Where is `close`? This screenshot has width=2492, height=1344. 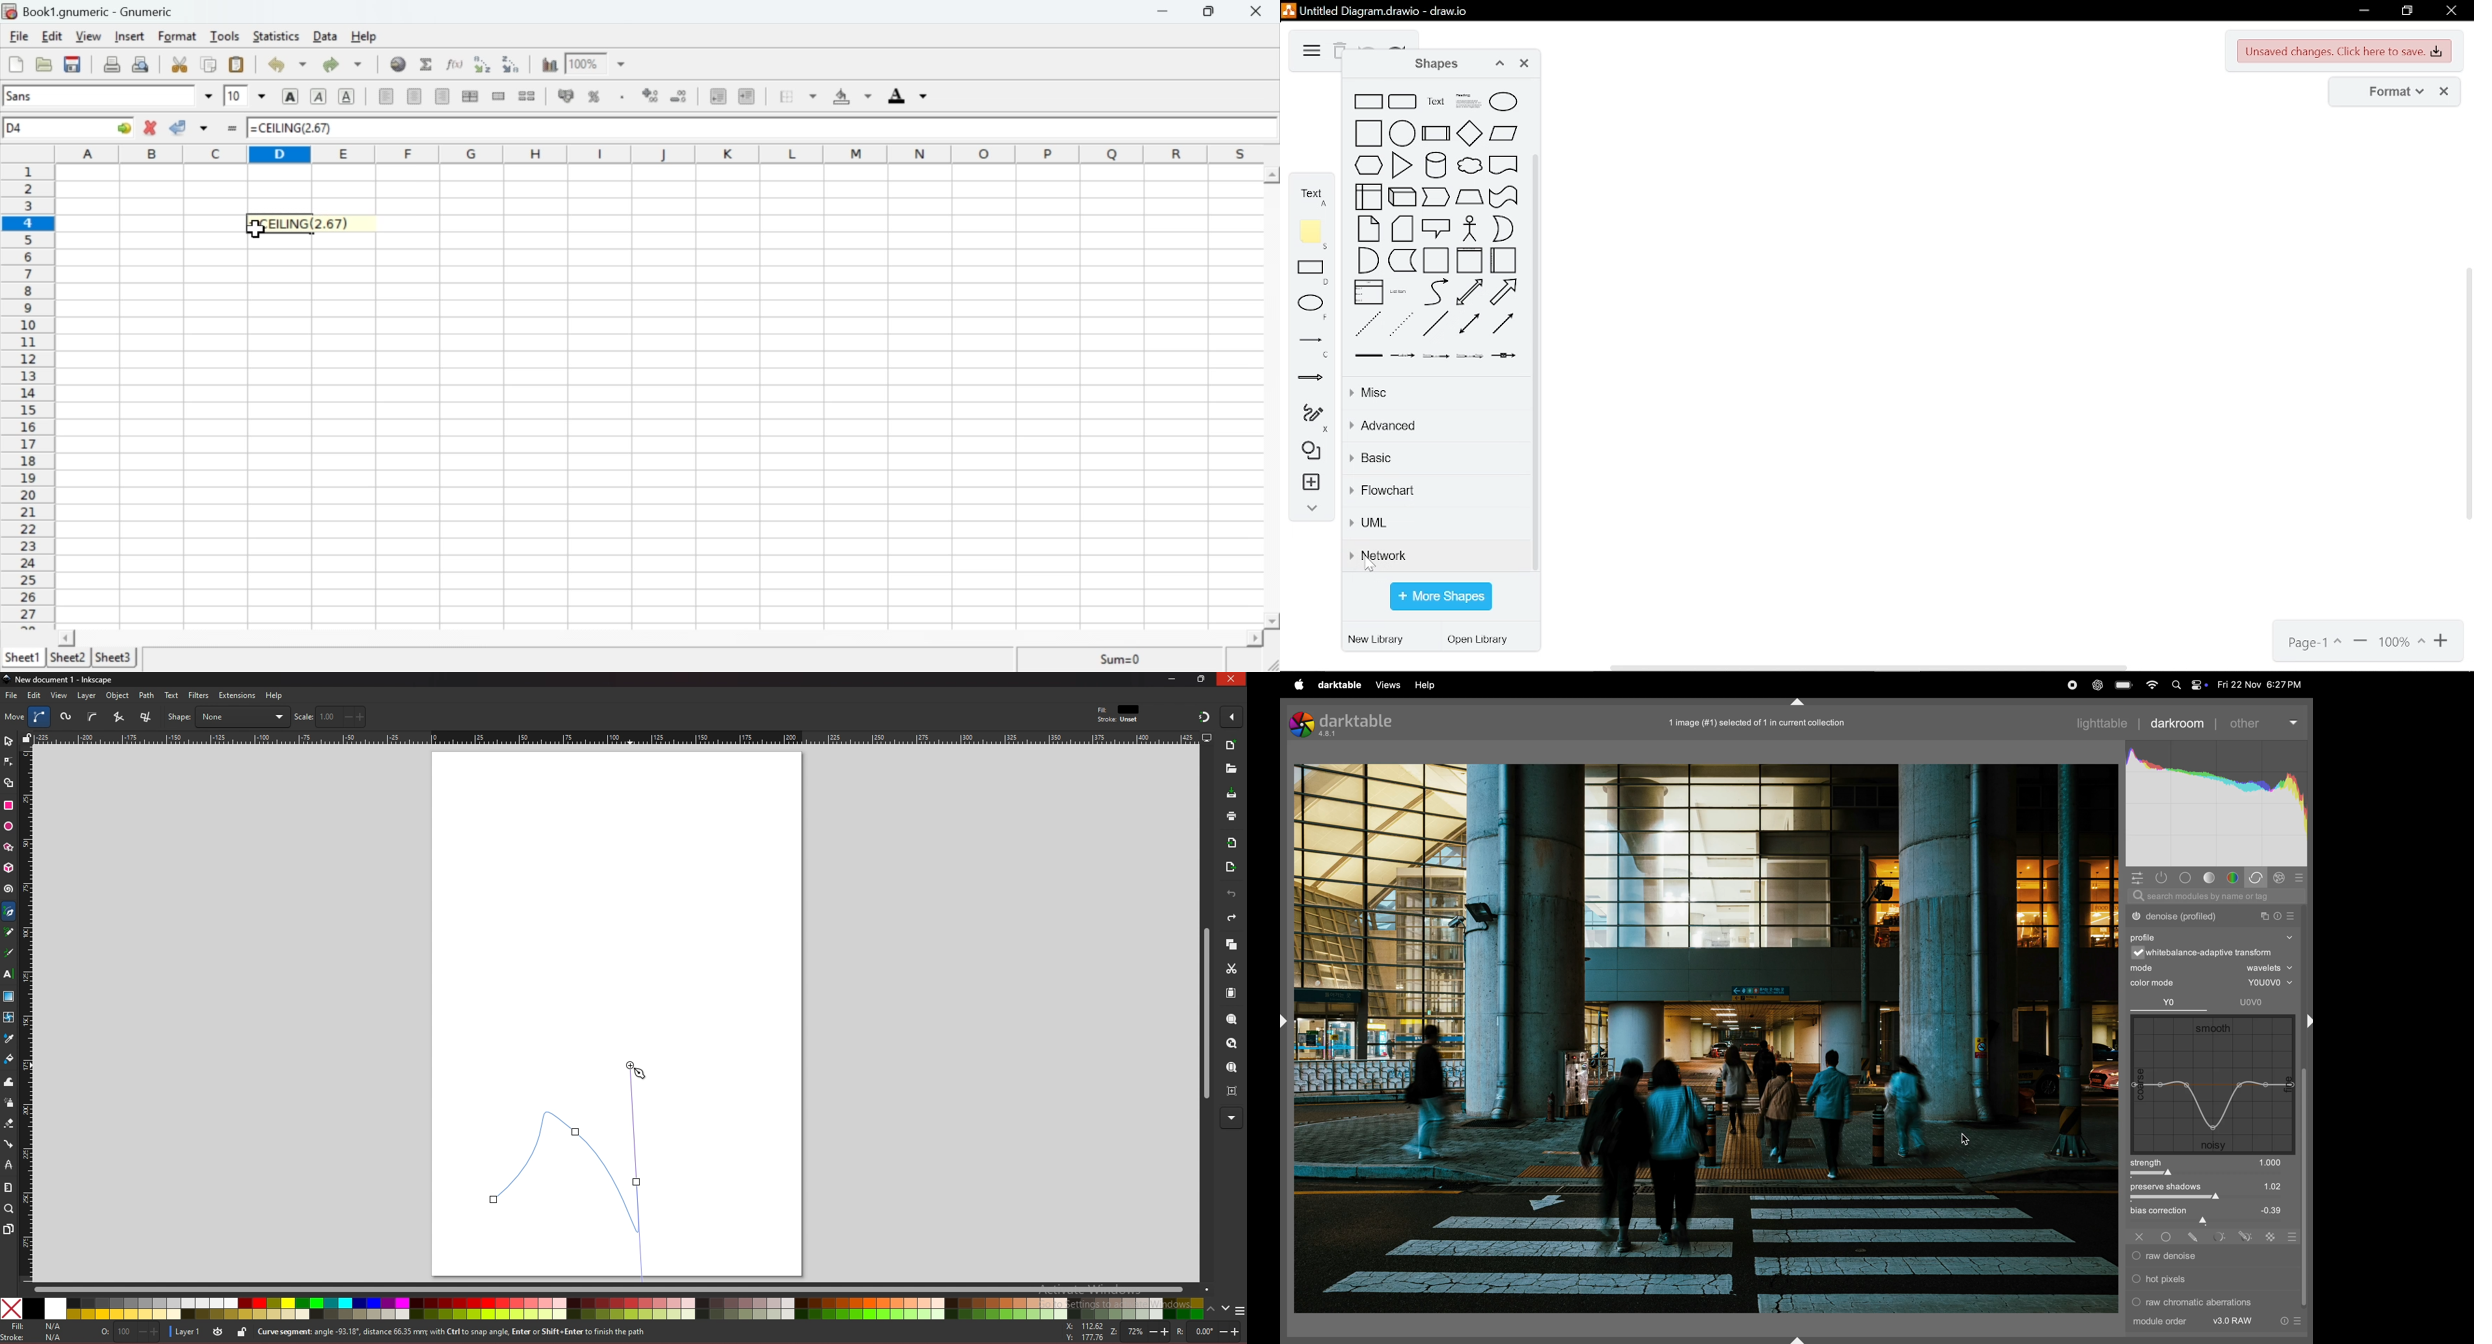
close is located at coordinates (2445, 92).